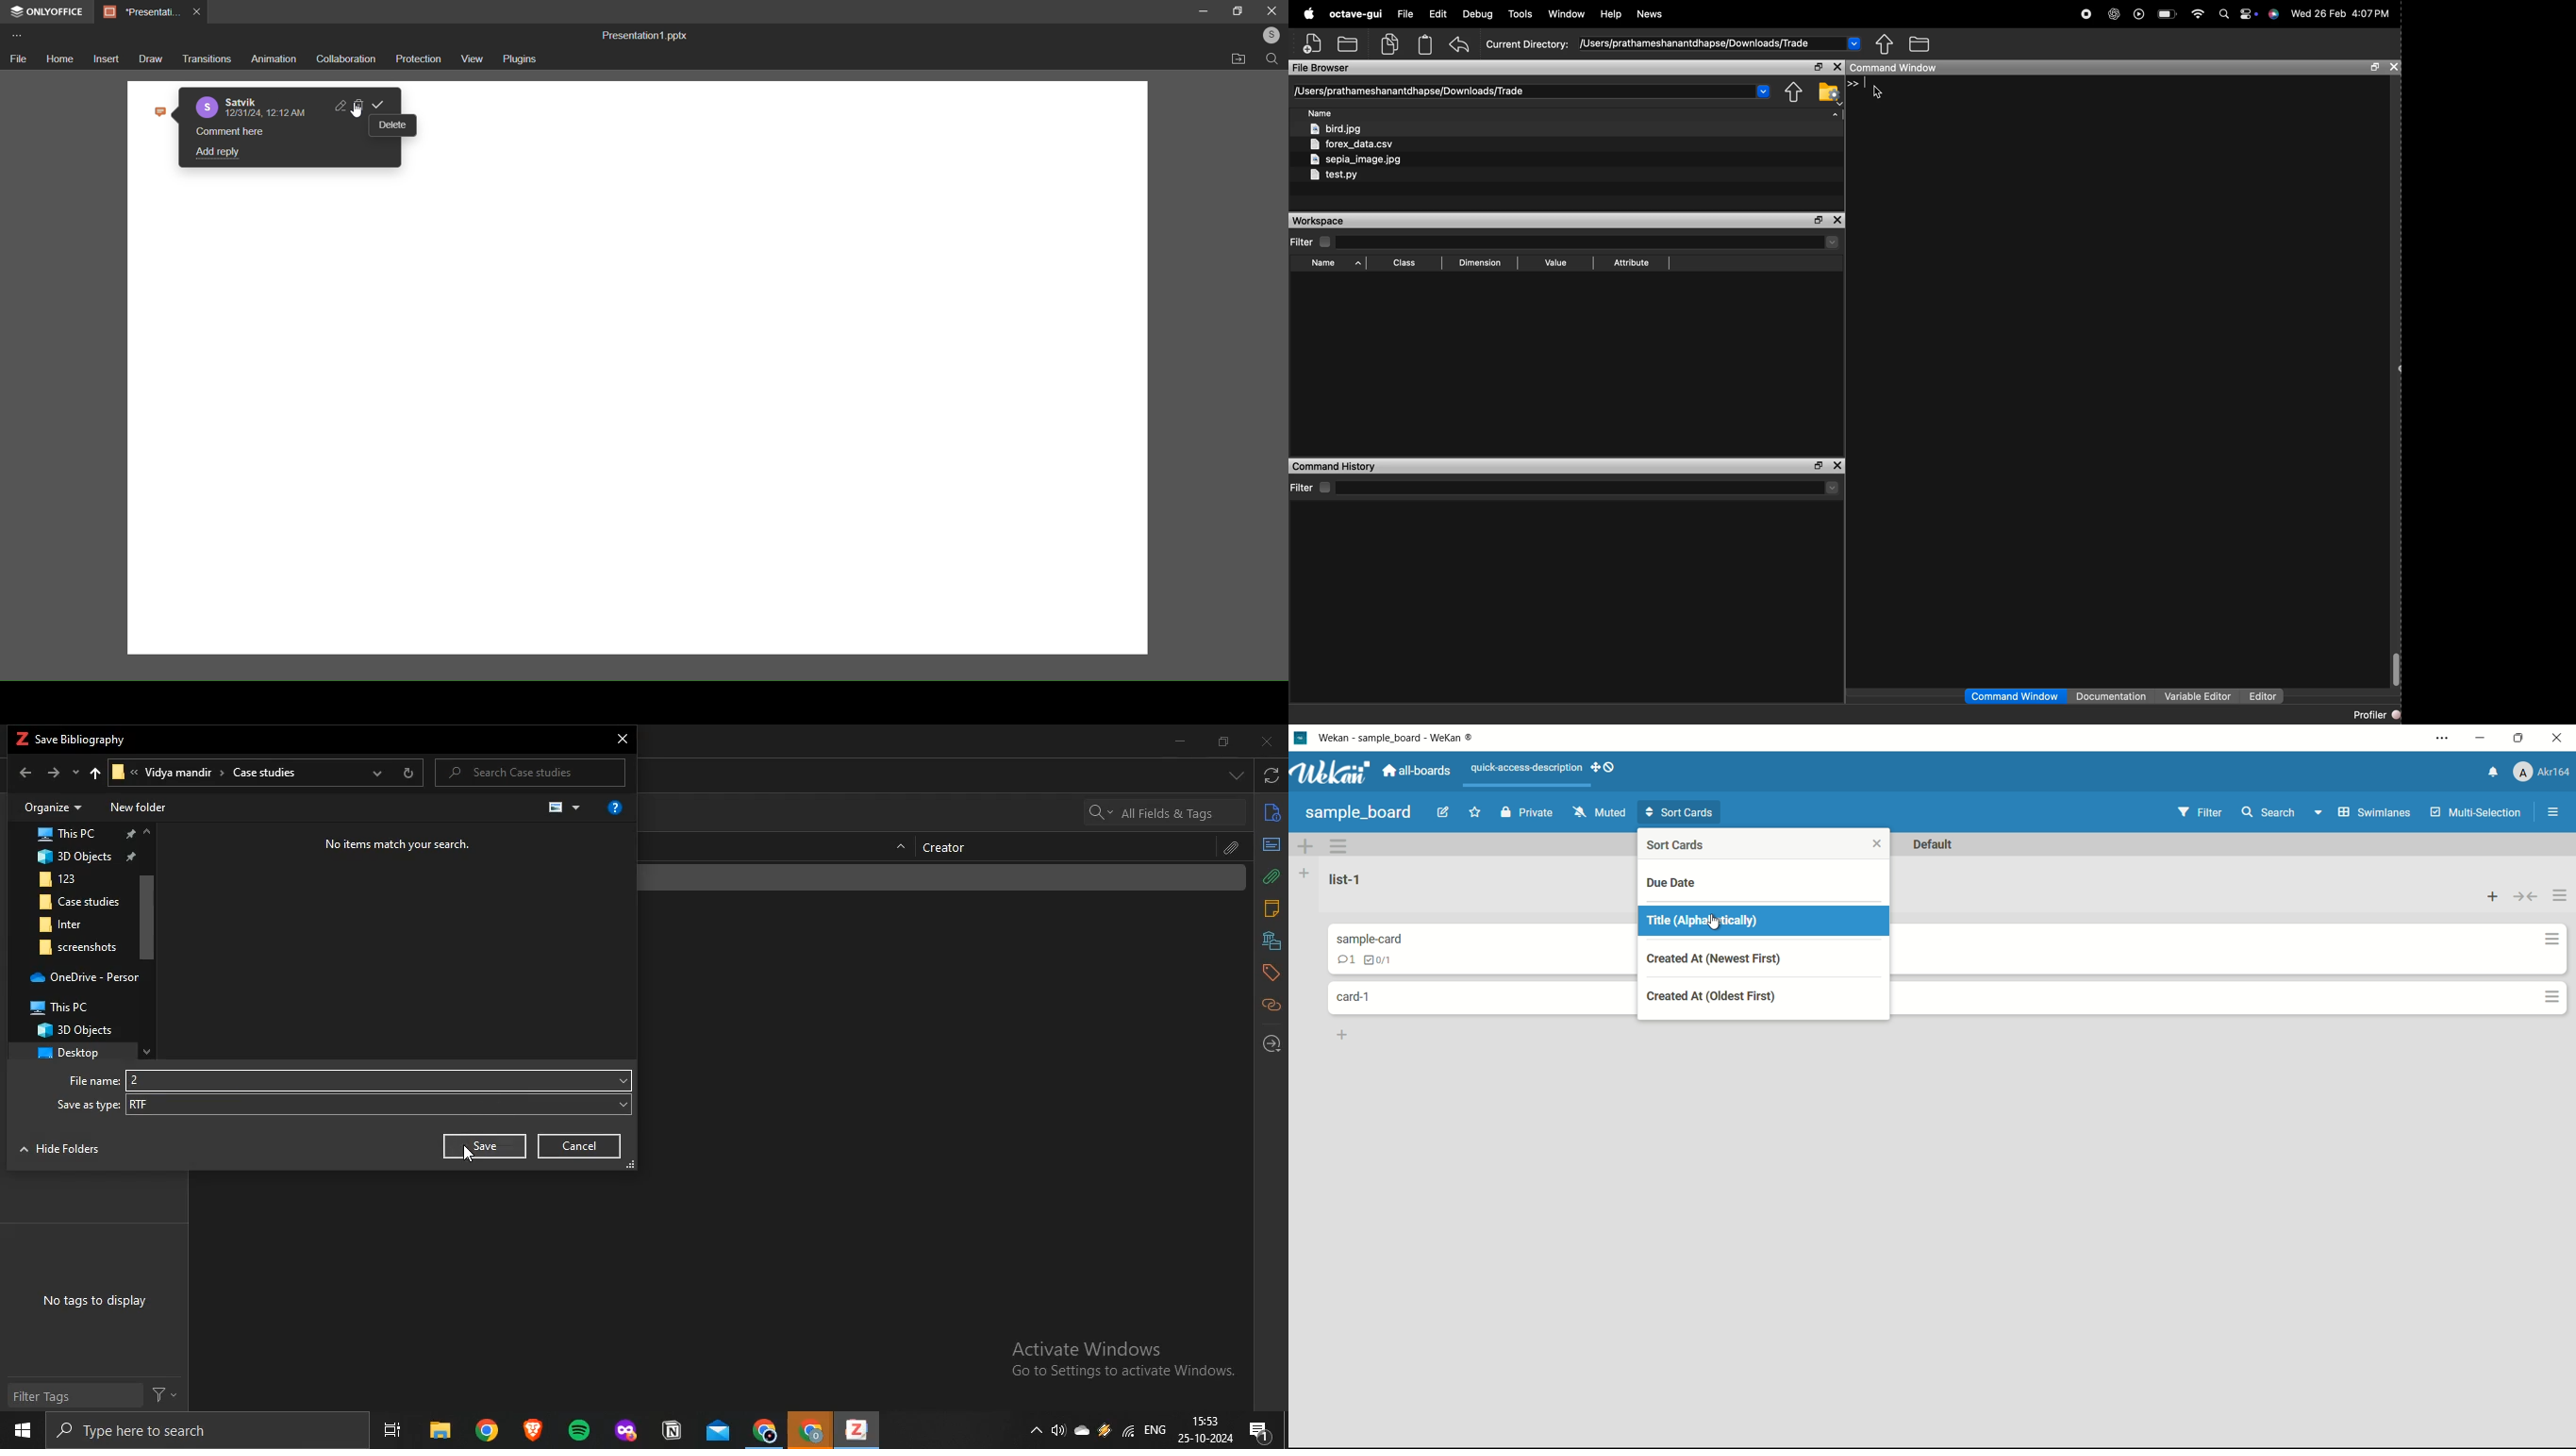 The image size is (2576, 1456). Describe the element at coordinates (2559, 738) in the screenshot. I see `close app` at that location.